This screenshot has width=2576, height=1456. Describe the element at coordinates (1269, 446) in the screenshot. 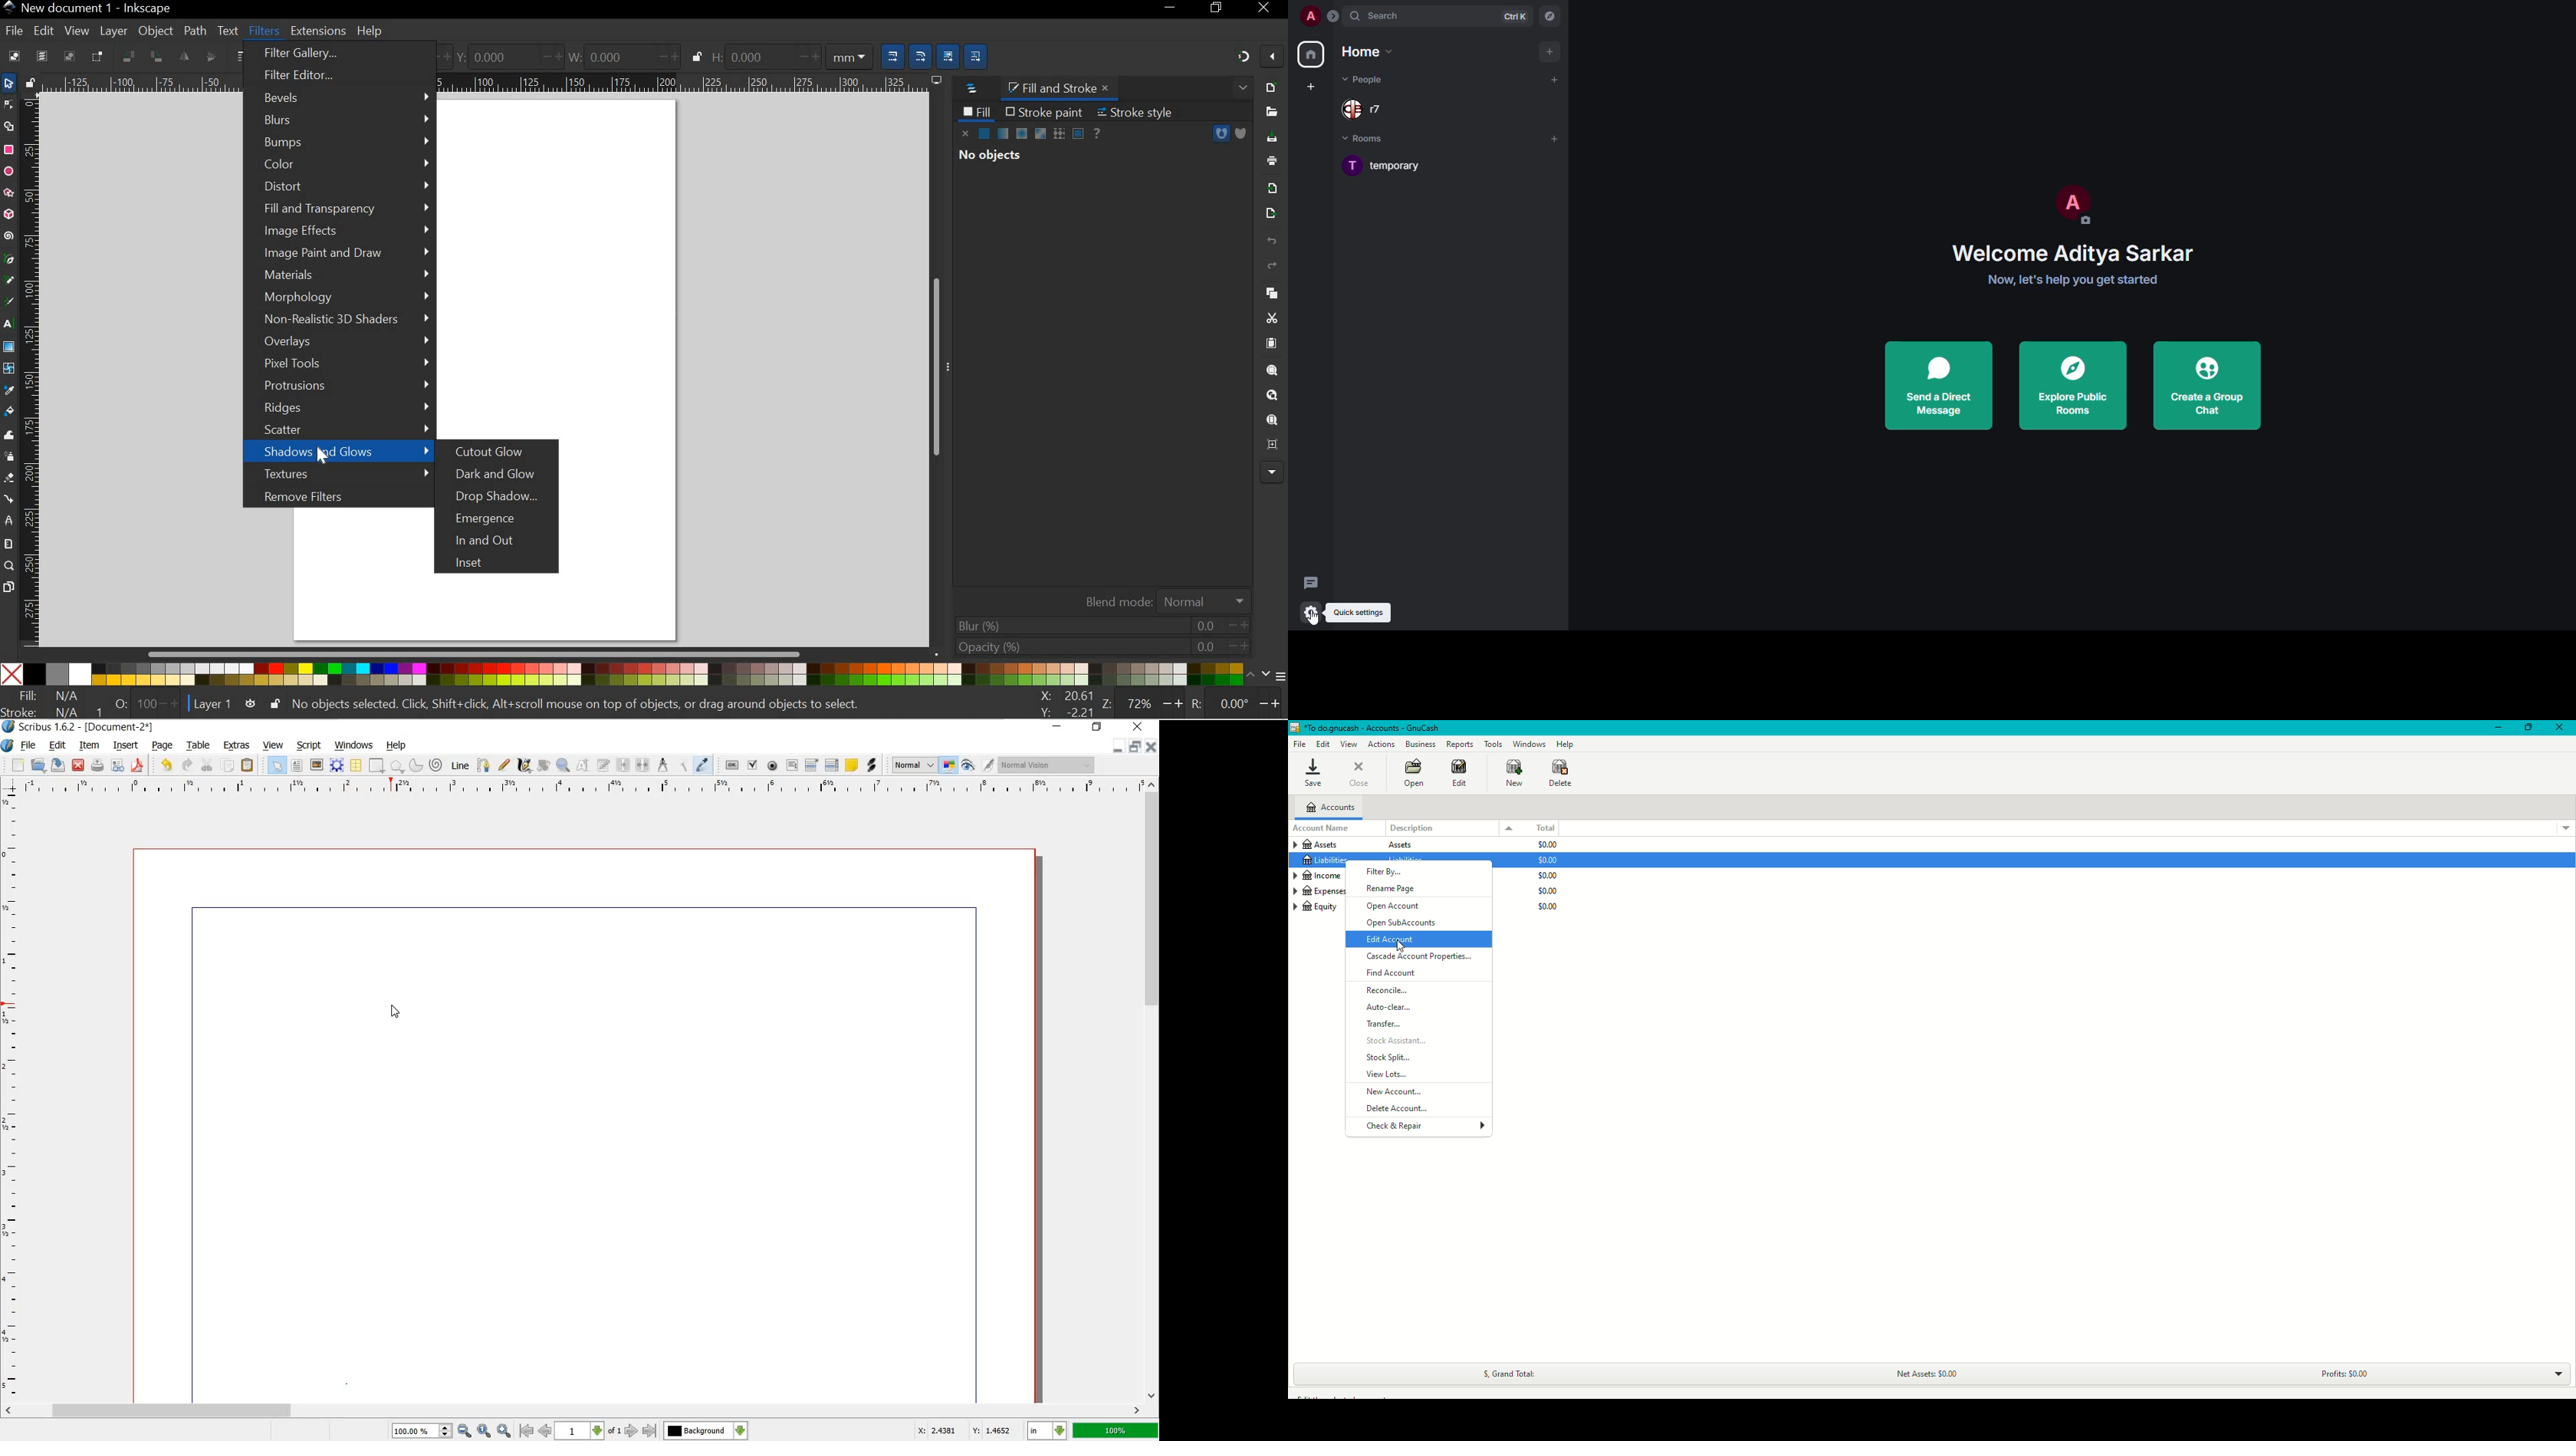

I see `ZOOM CENTER PAGE` at that location.